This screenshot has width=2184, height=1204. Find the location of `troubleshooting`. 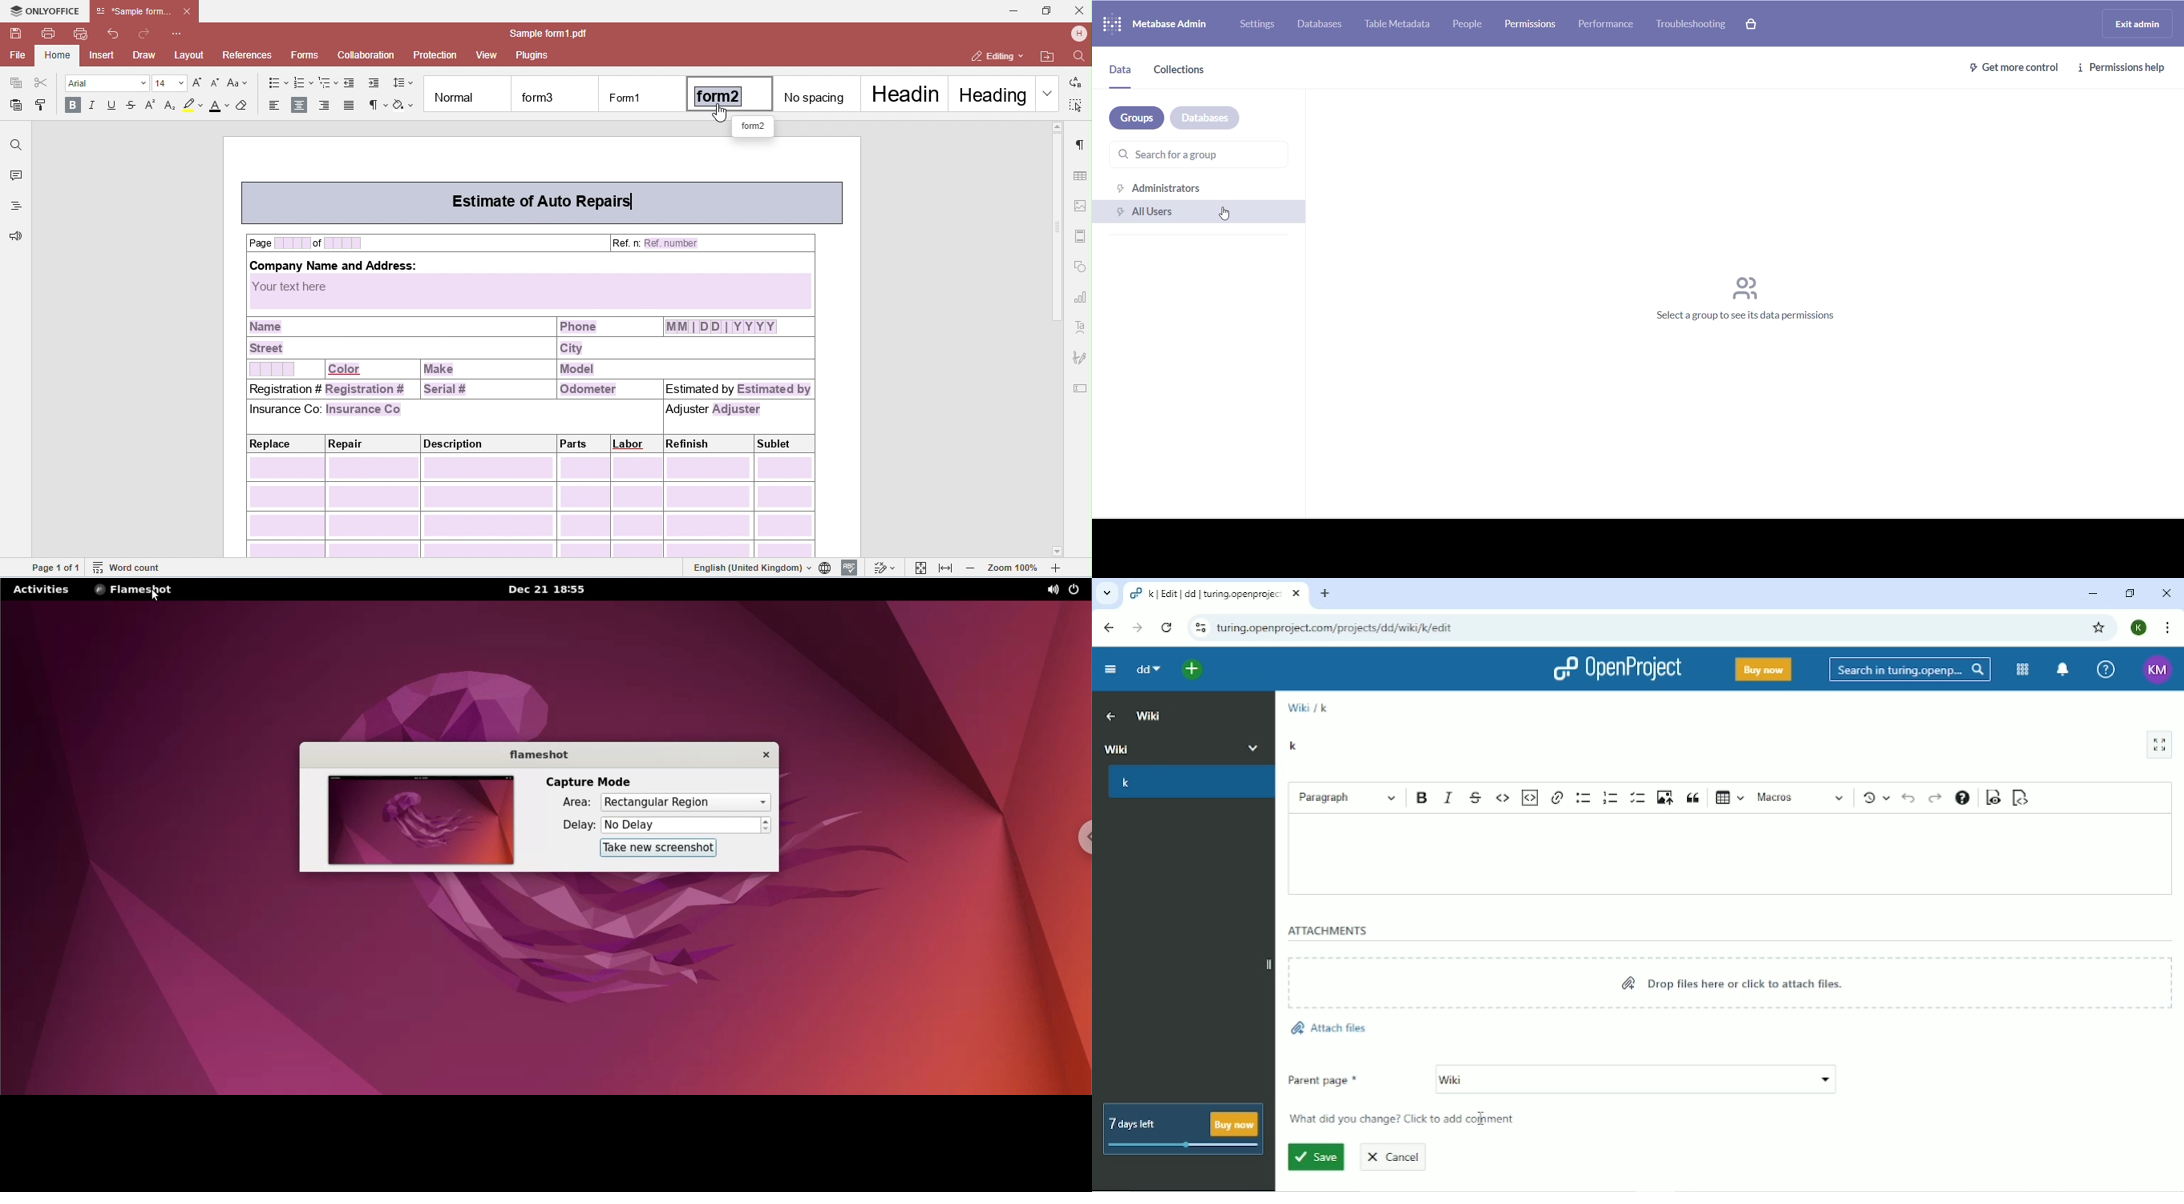

troubleshooting is located at coordinates (1697, 26).